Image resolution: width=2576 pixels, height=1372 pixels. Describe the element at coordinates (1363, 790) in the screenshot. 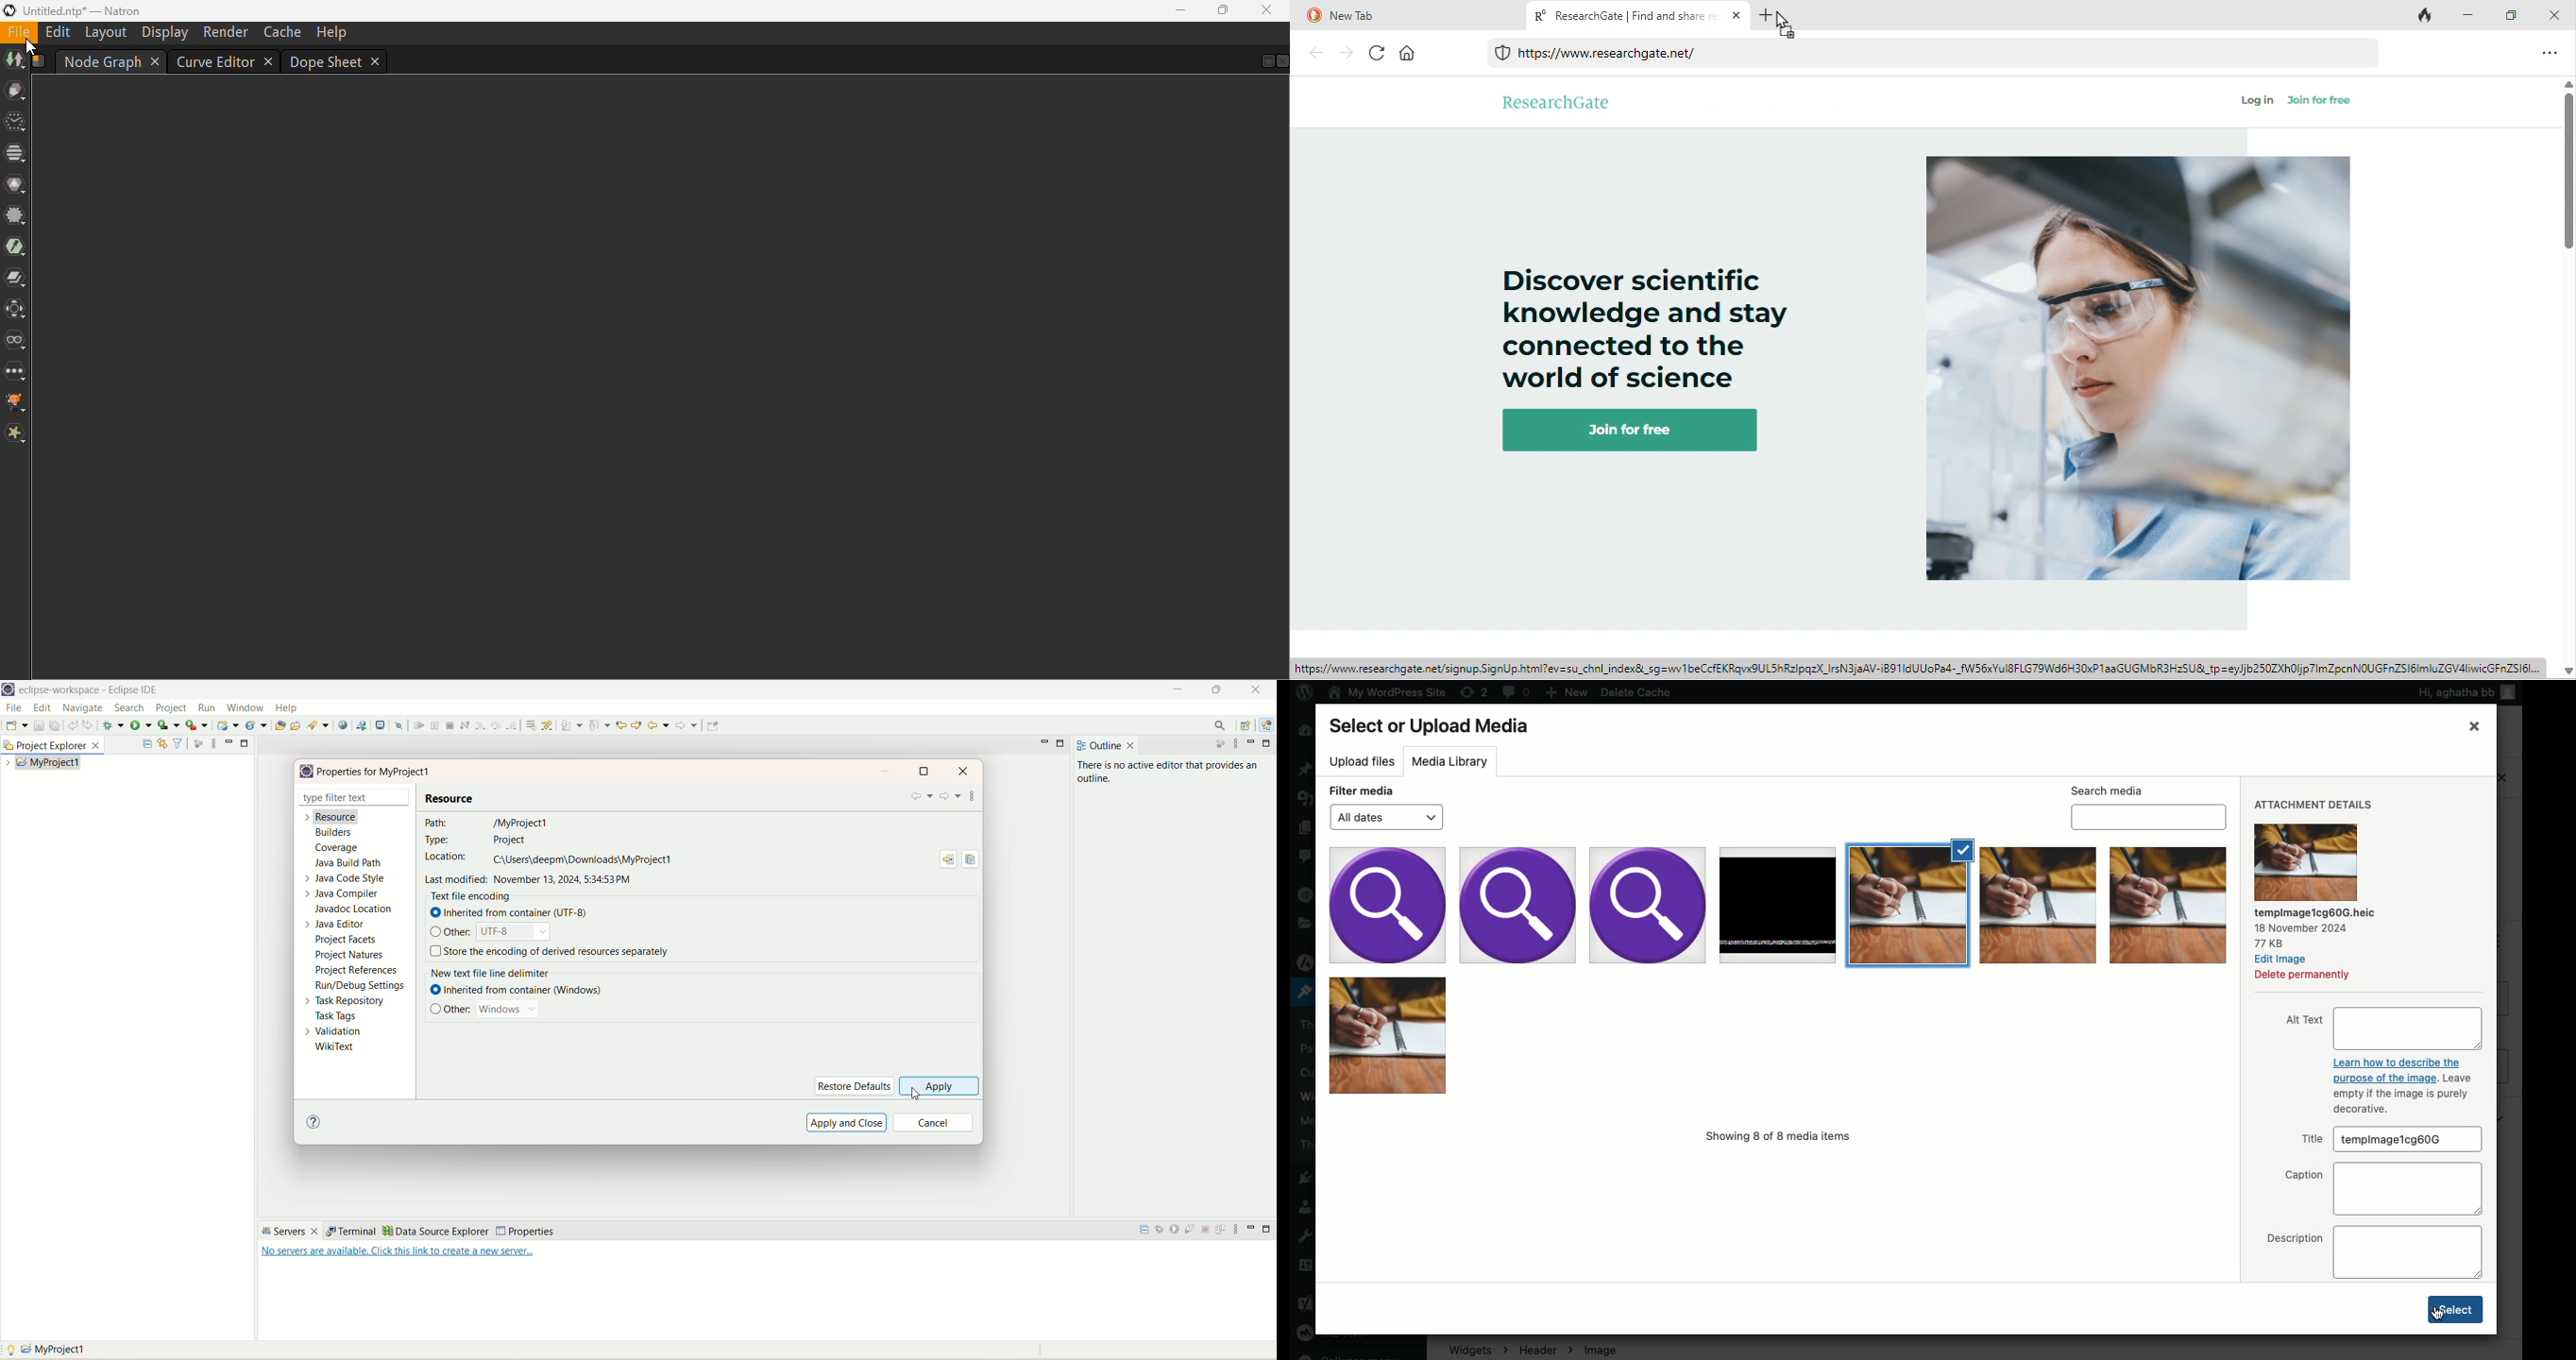

I see `Filter media` at that location.